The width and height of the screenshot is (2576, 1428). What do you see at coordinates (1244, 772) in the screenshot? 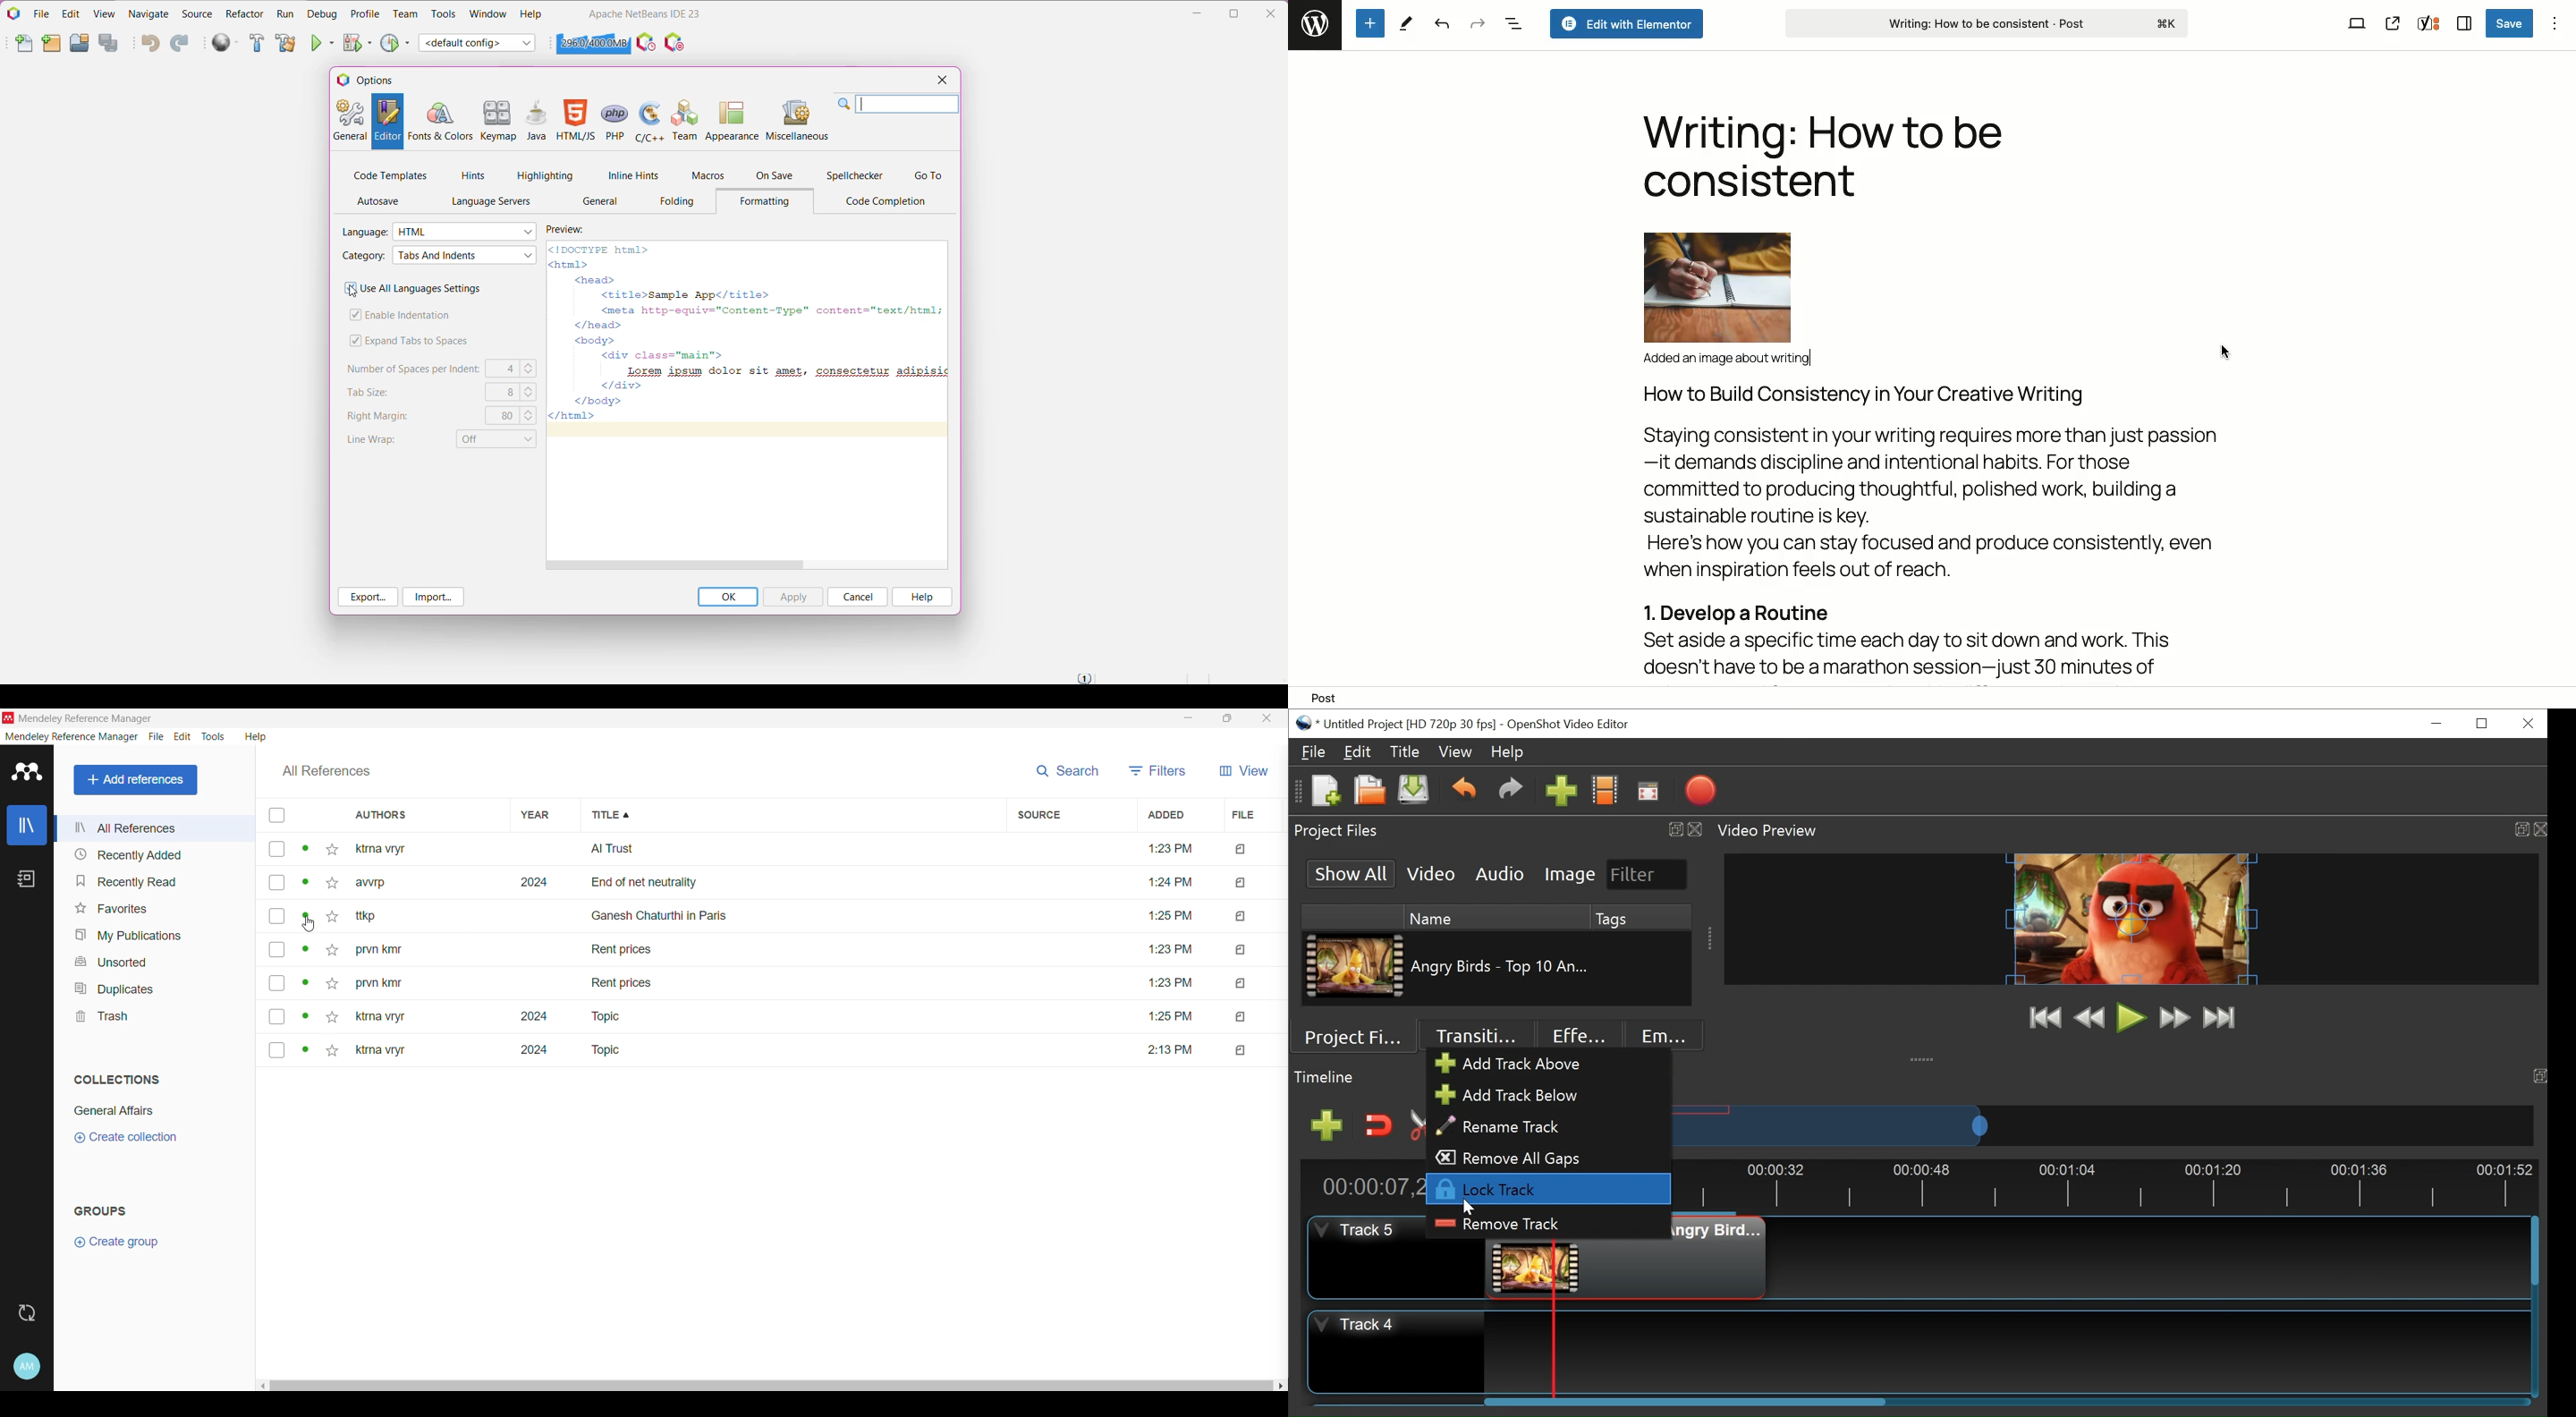
I see `View` at bounding box center [1244, 772].